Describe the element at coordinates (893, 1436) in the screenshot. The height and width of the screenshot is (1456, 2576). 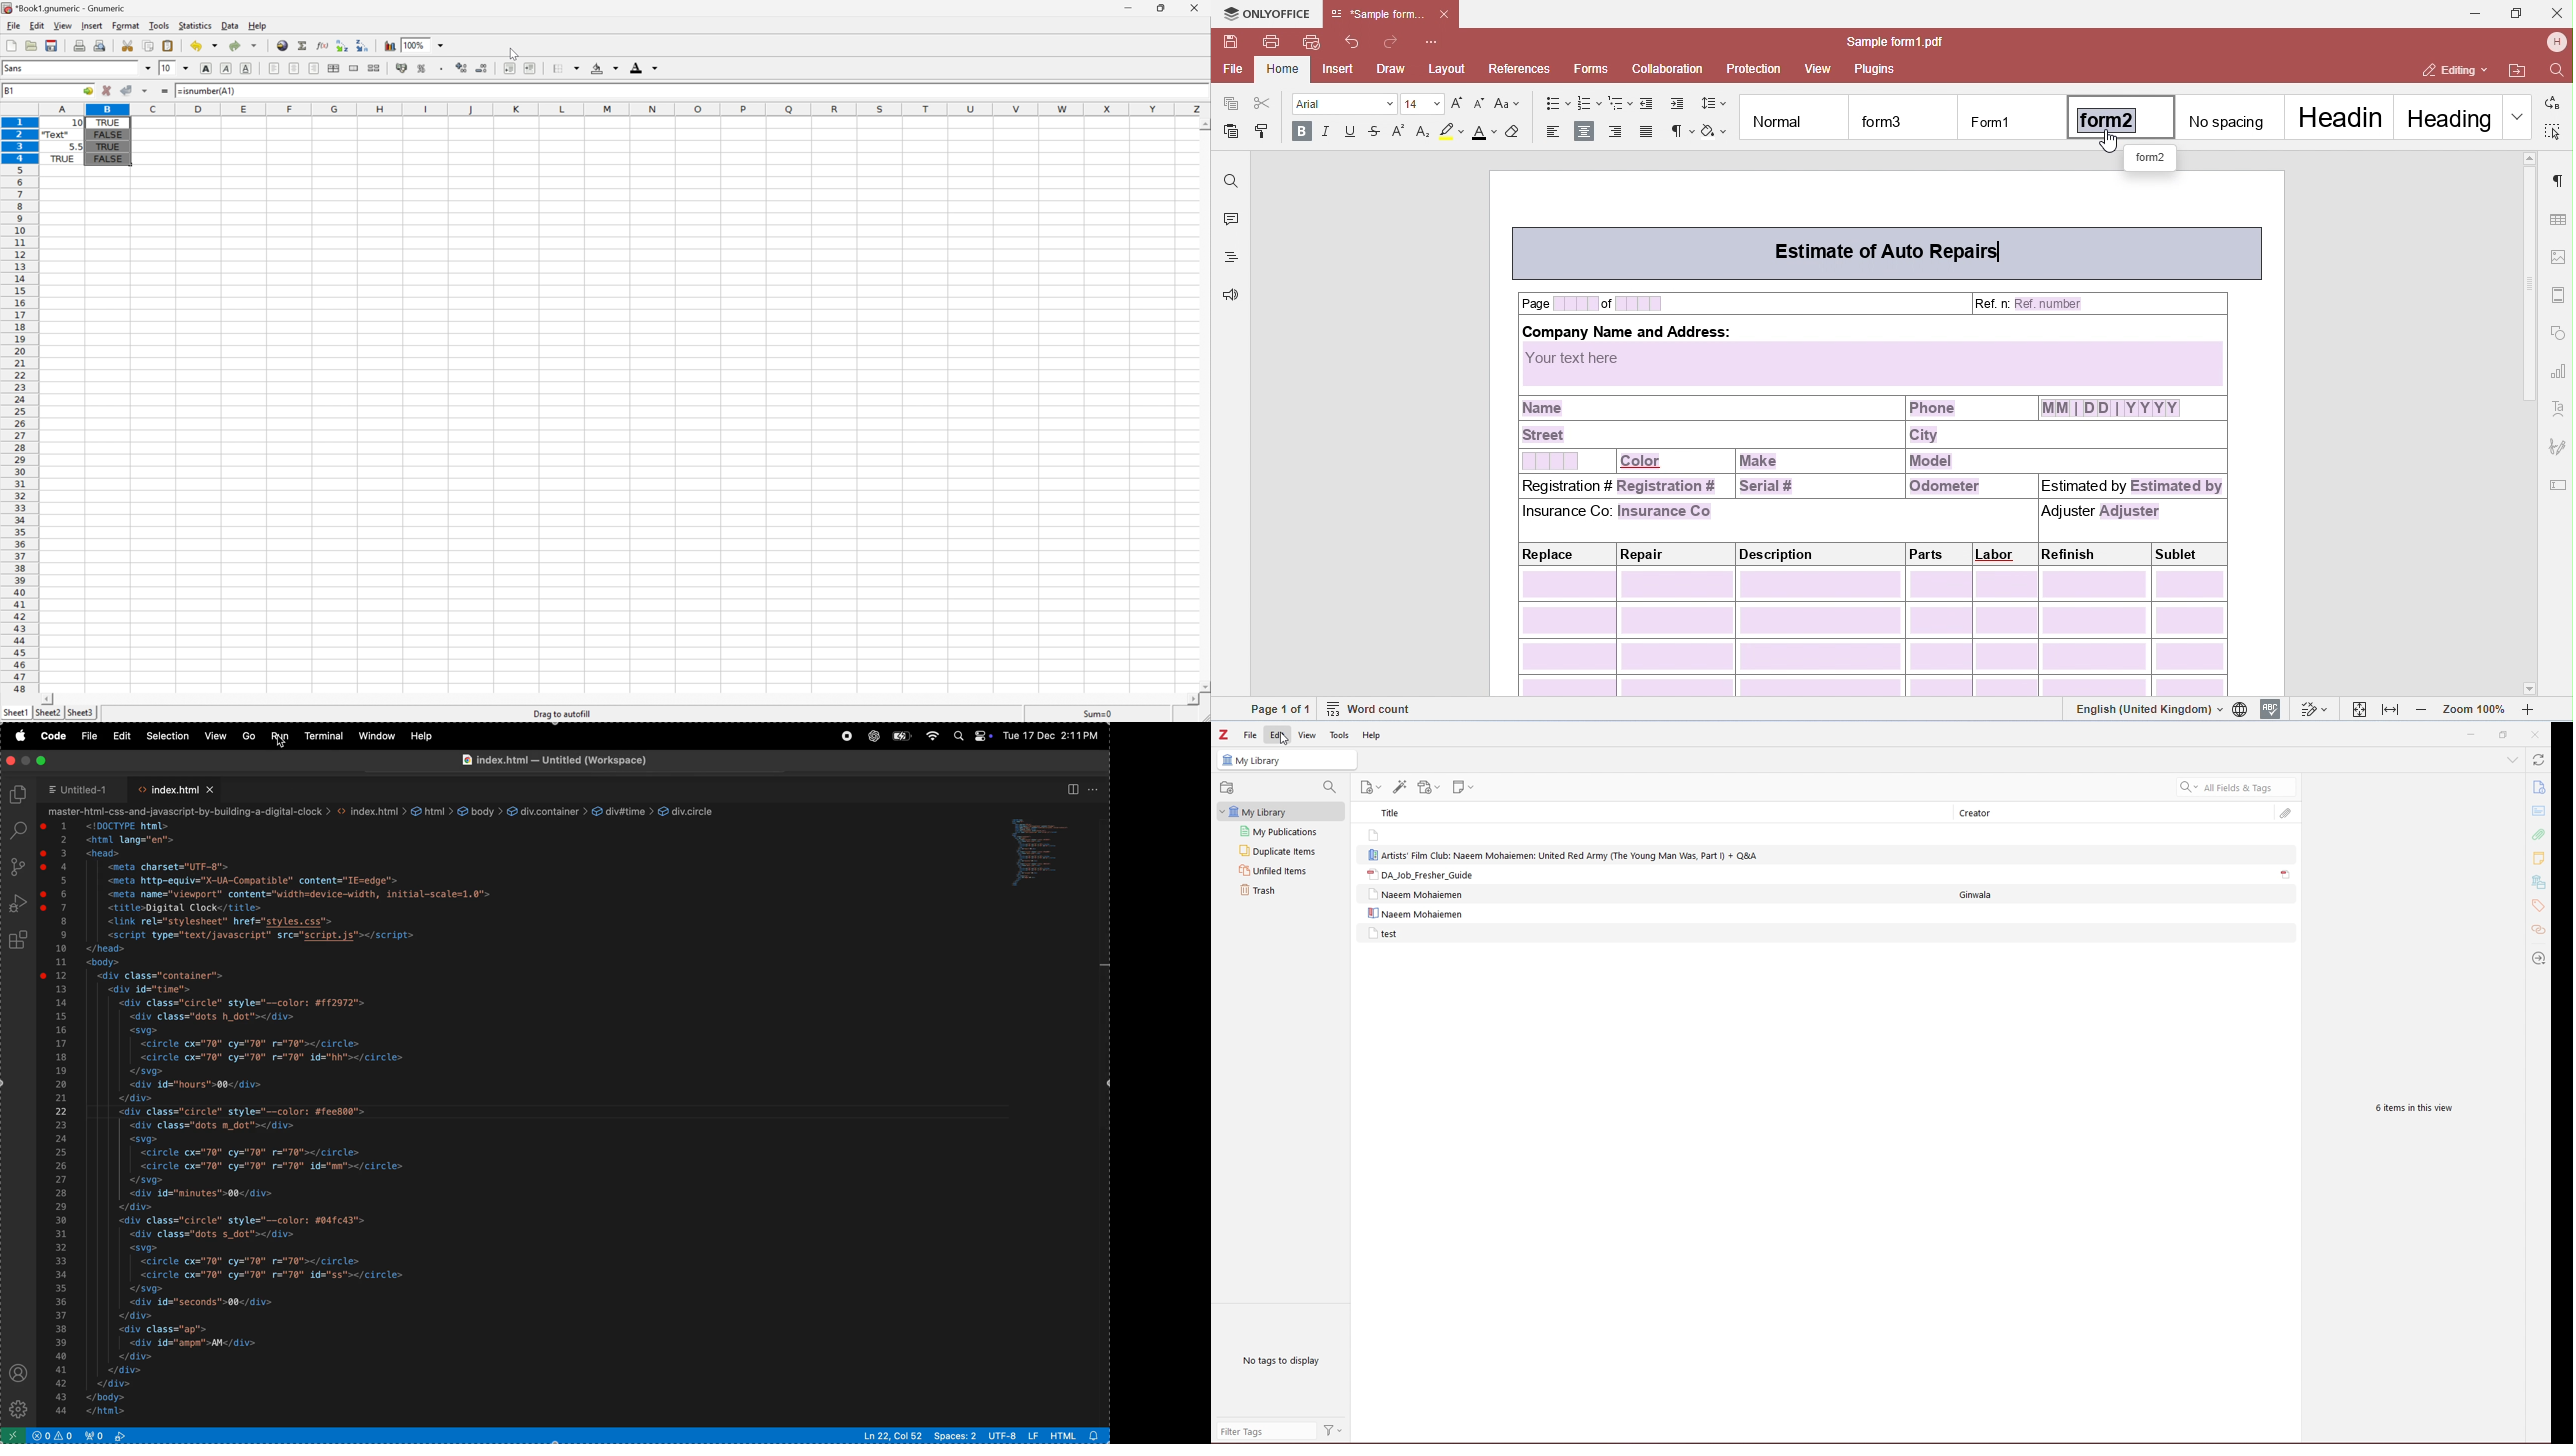
I see `ln col` at that location.